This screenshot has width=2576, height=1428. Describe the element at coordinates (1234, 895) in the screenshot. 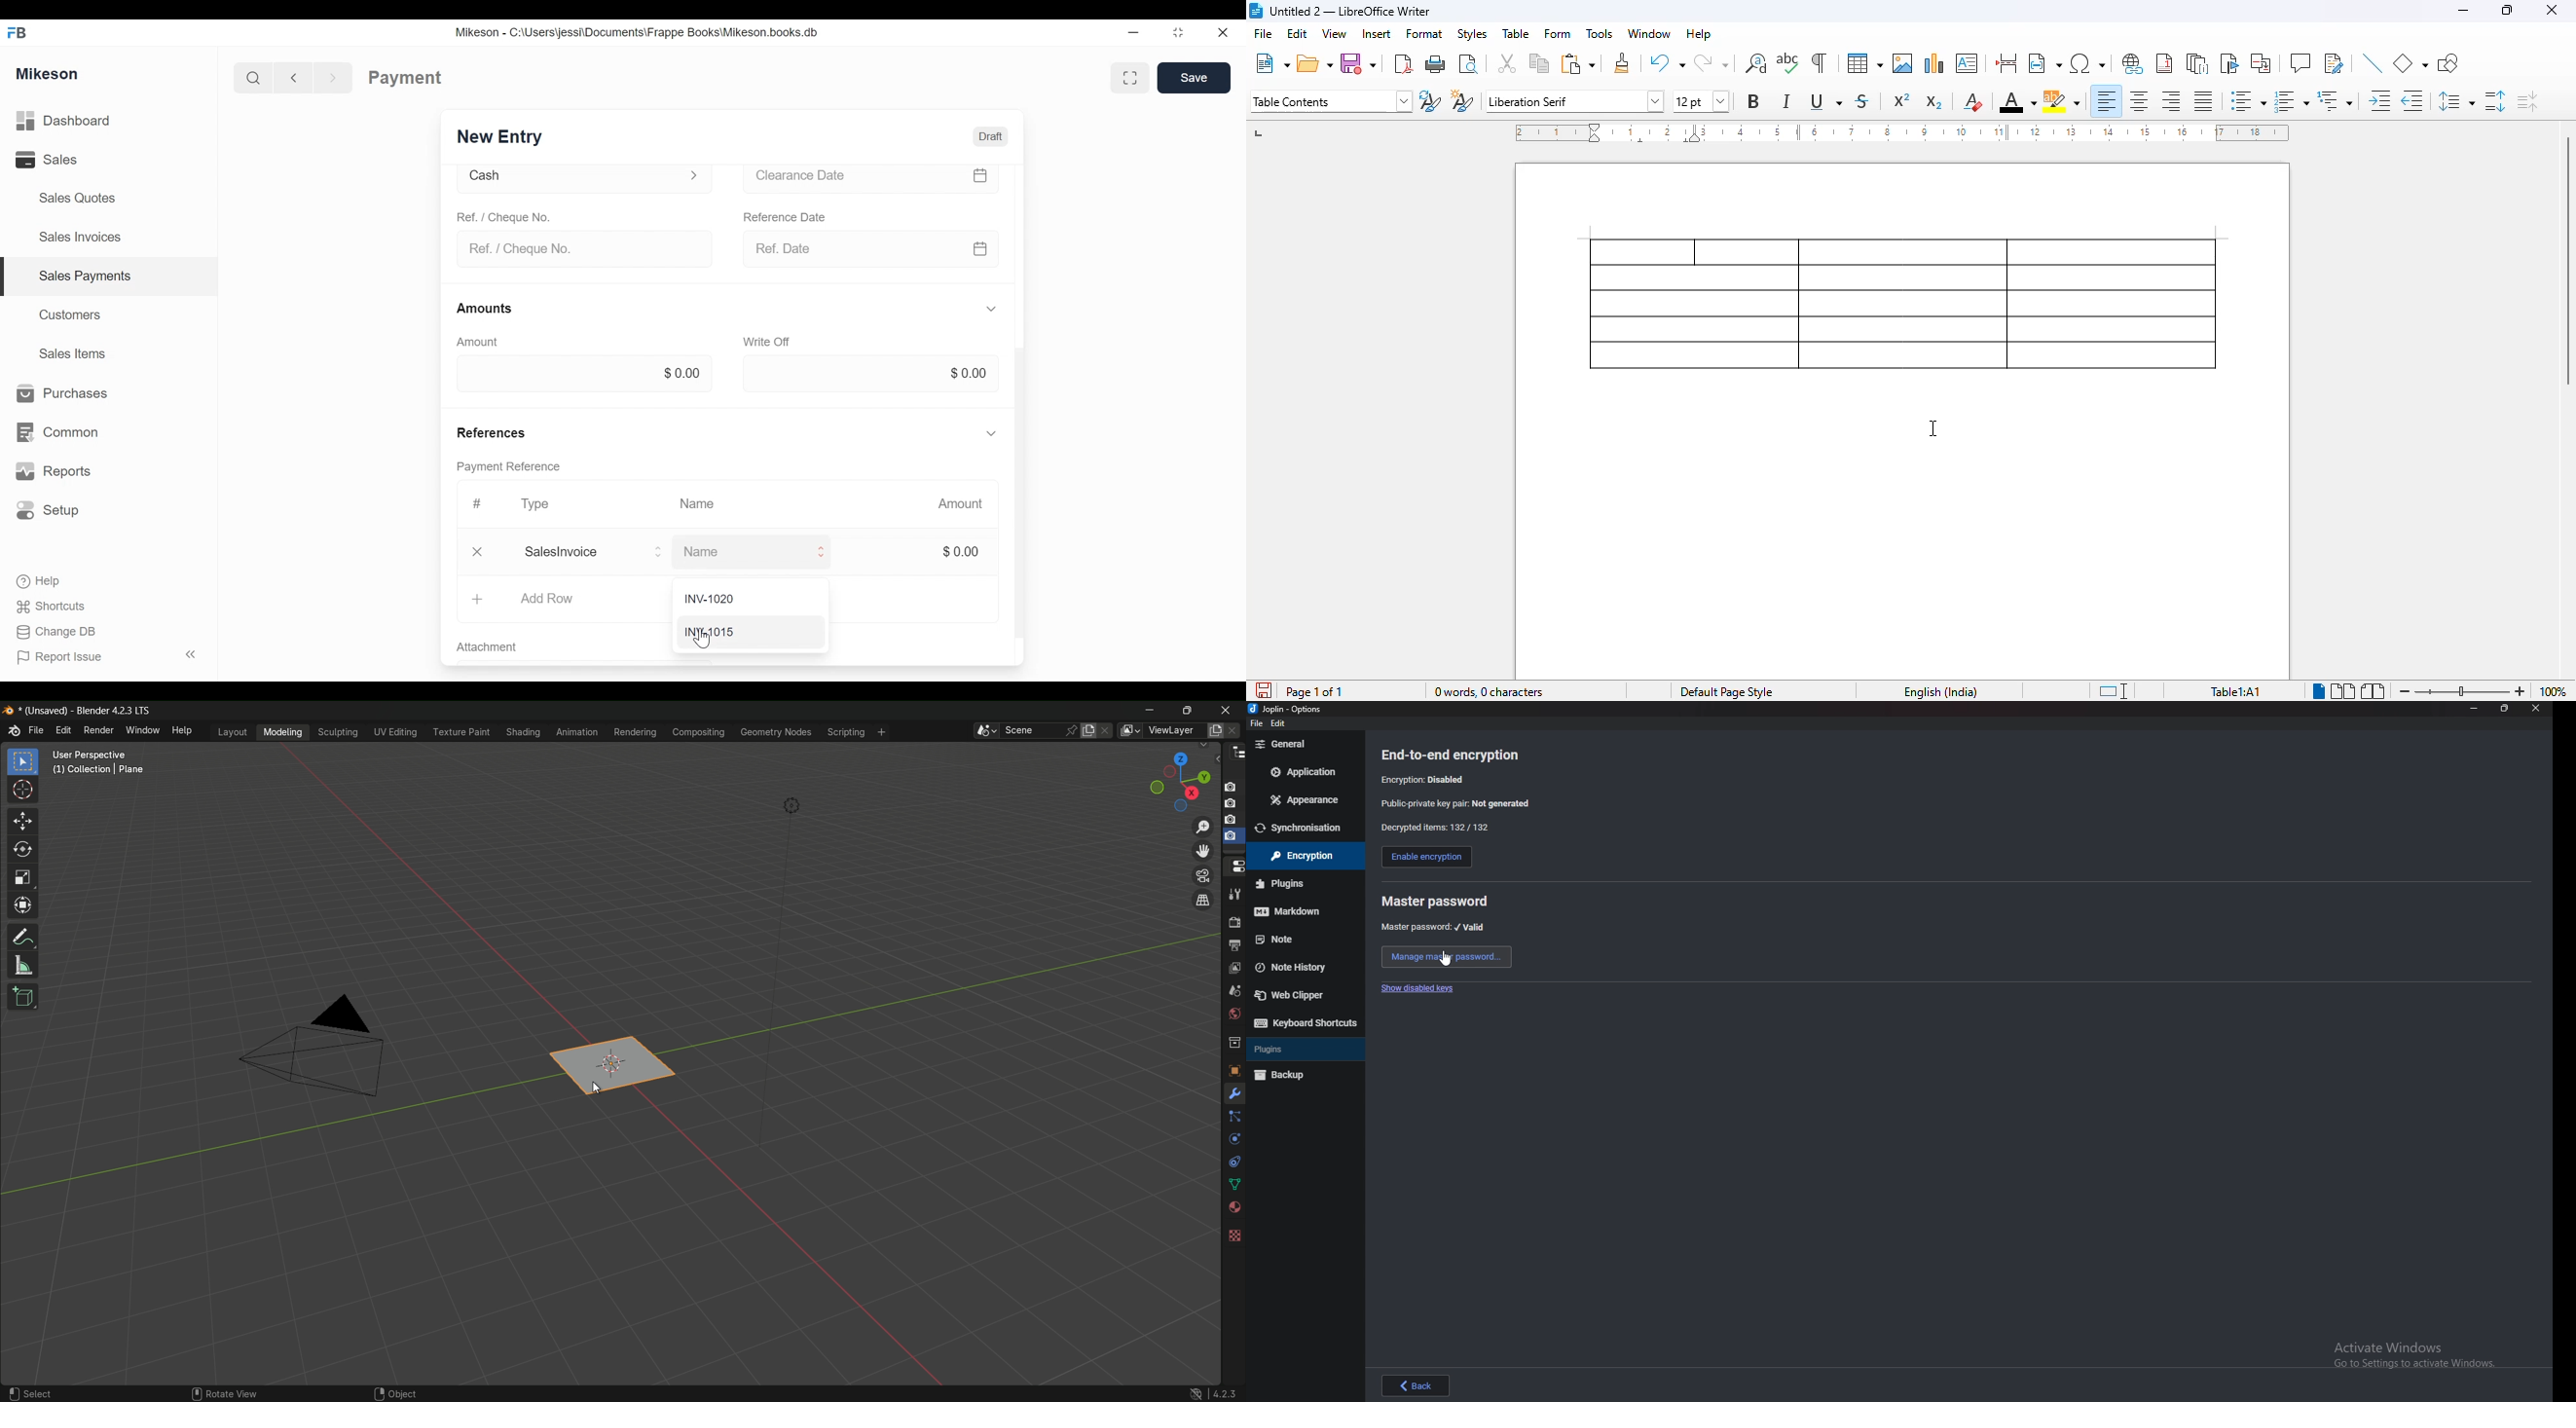

I see `tools` at that location.